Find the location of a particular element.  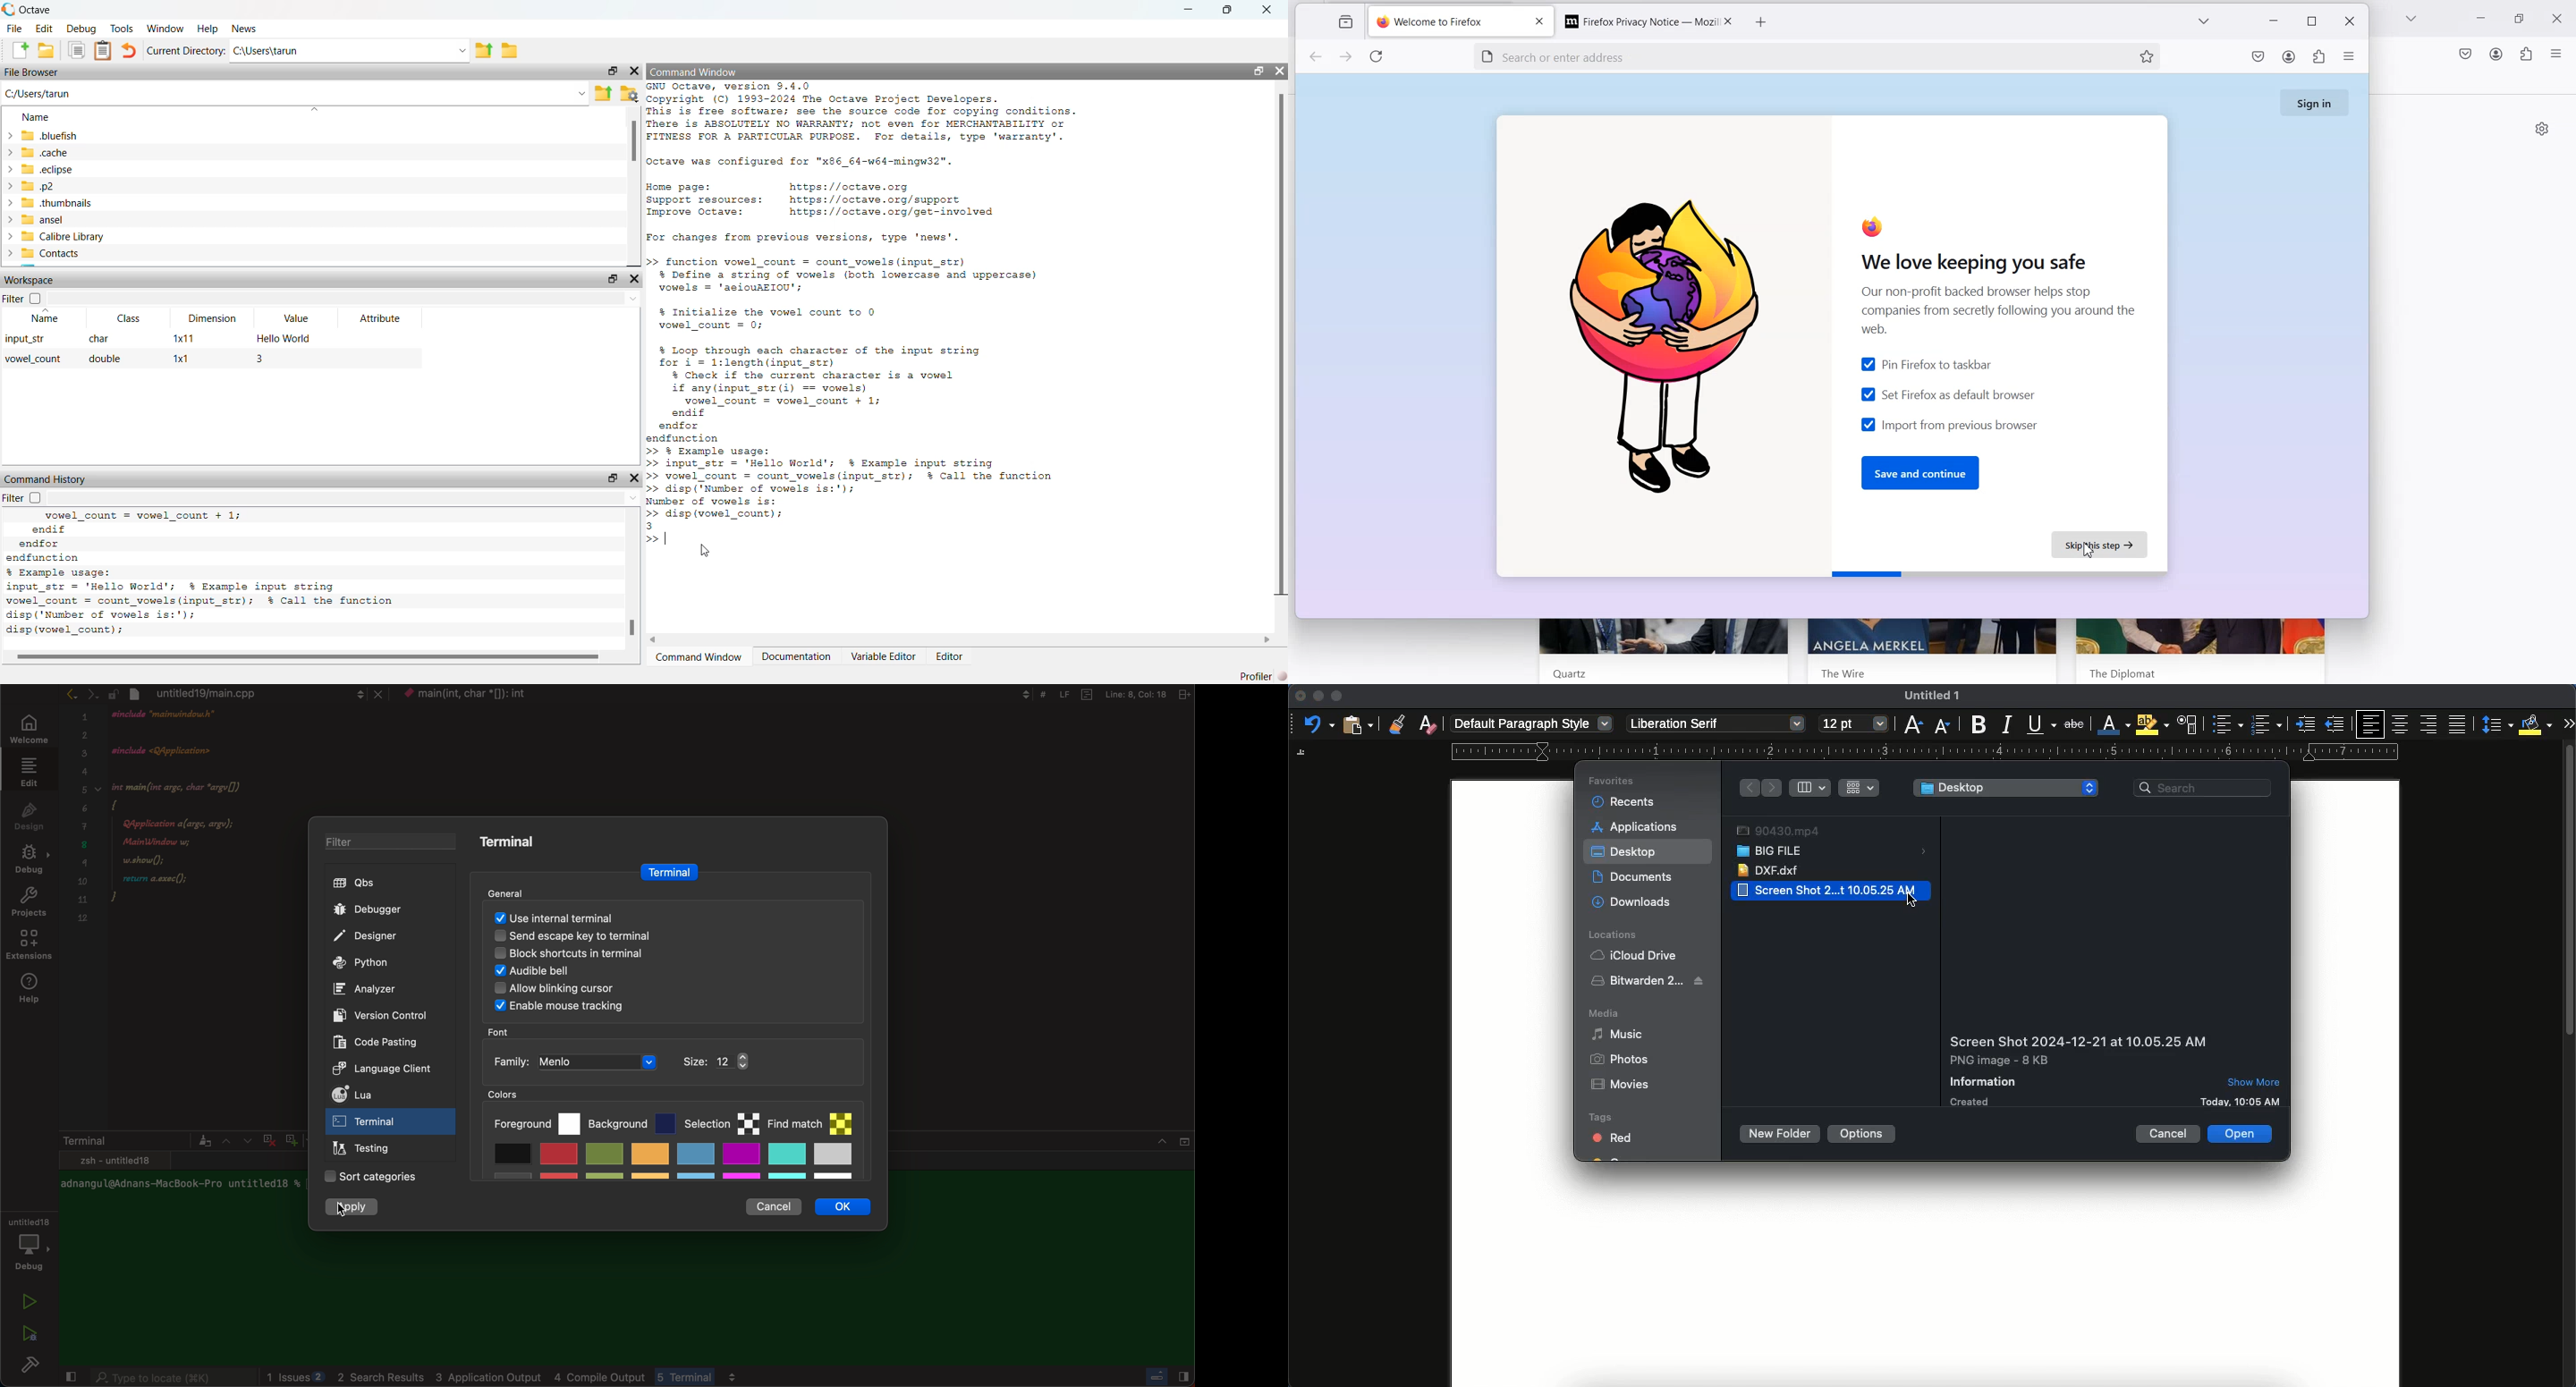

view recent browsing is located at coordinates (1344, 23).